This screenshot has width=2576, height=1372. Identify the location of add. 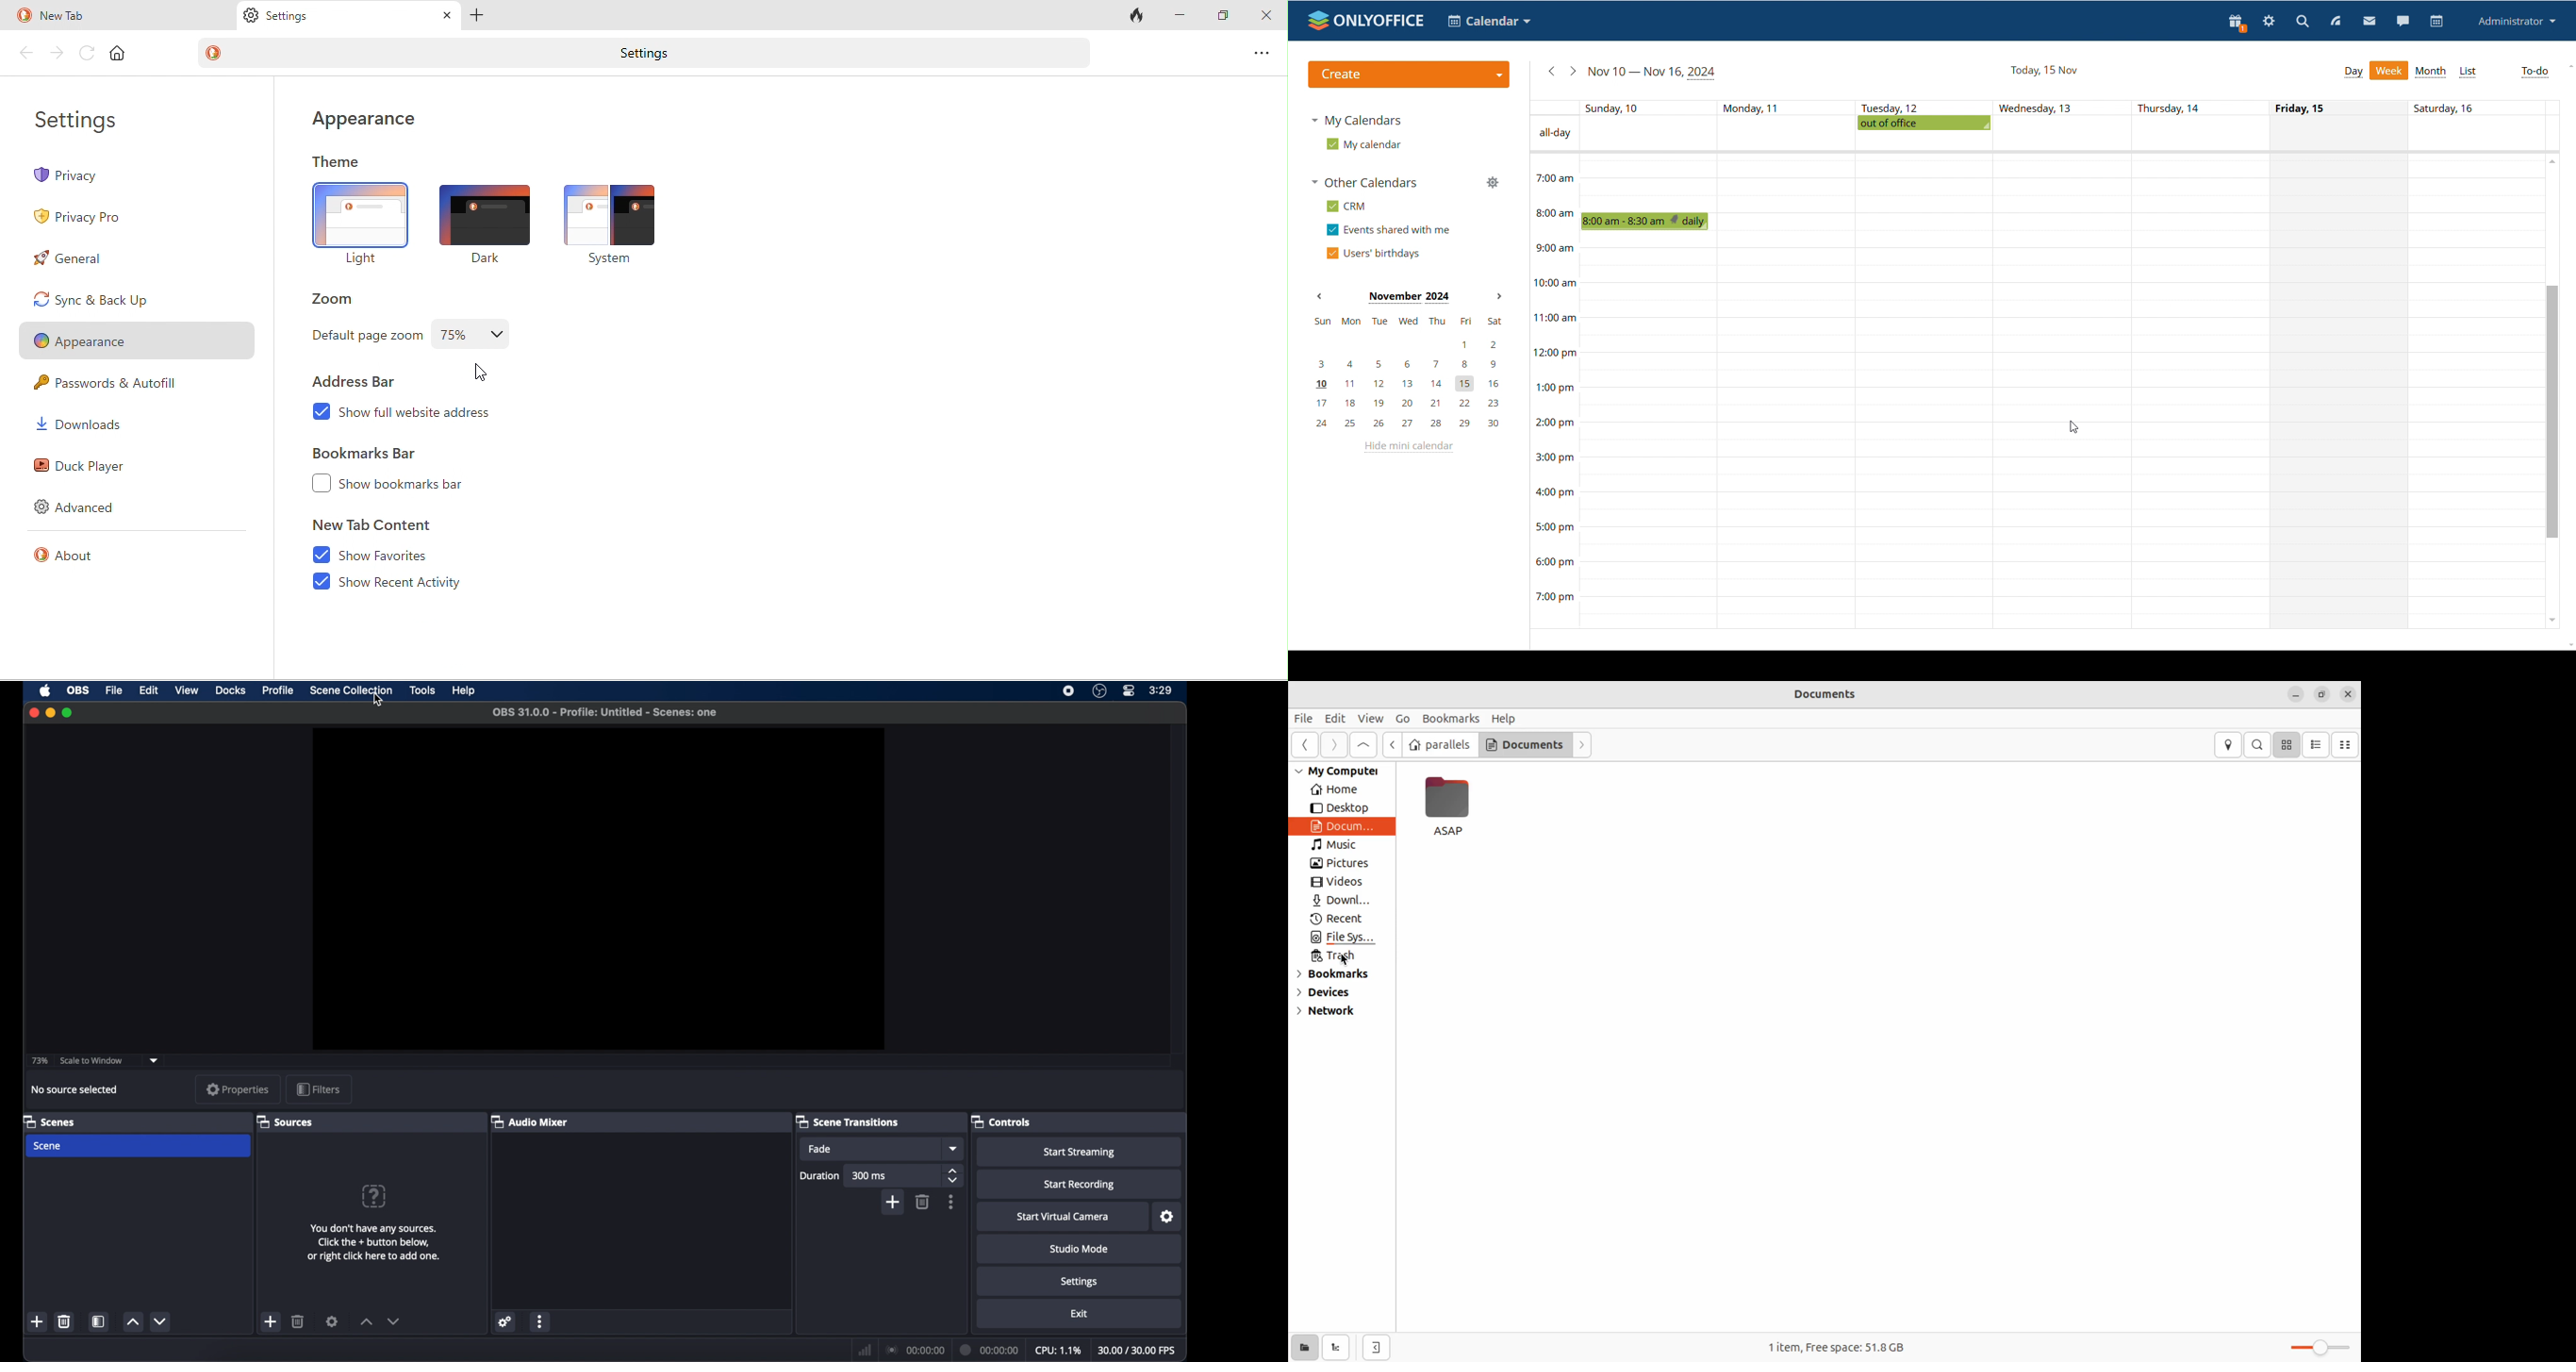
(38, 1322).